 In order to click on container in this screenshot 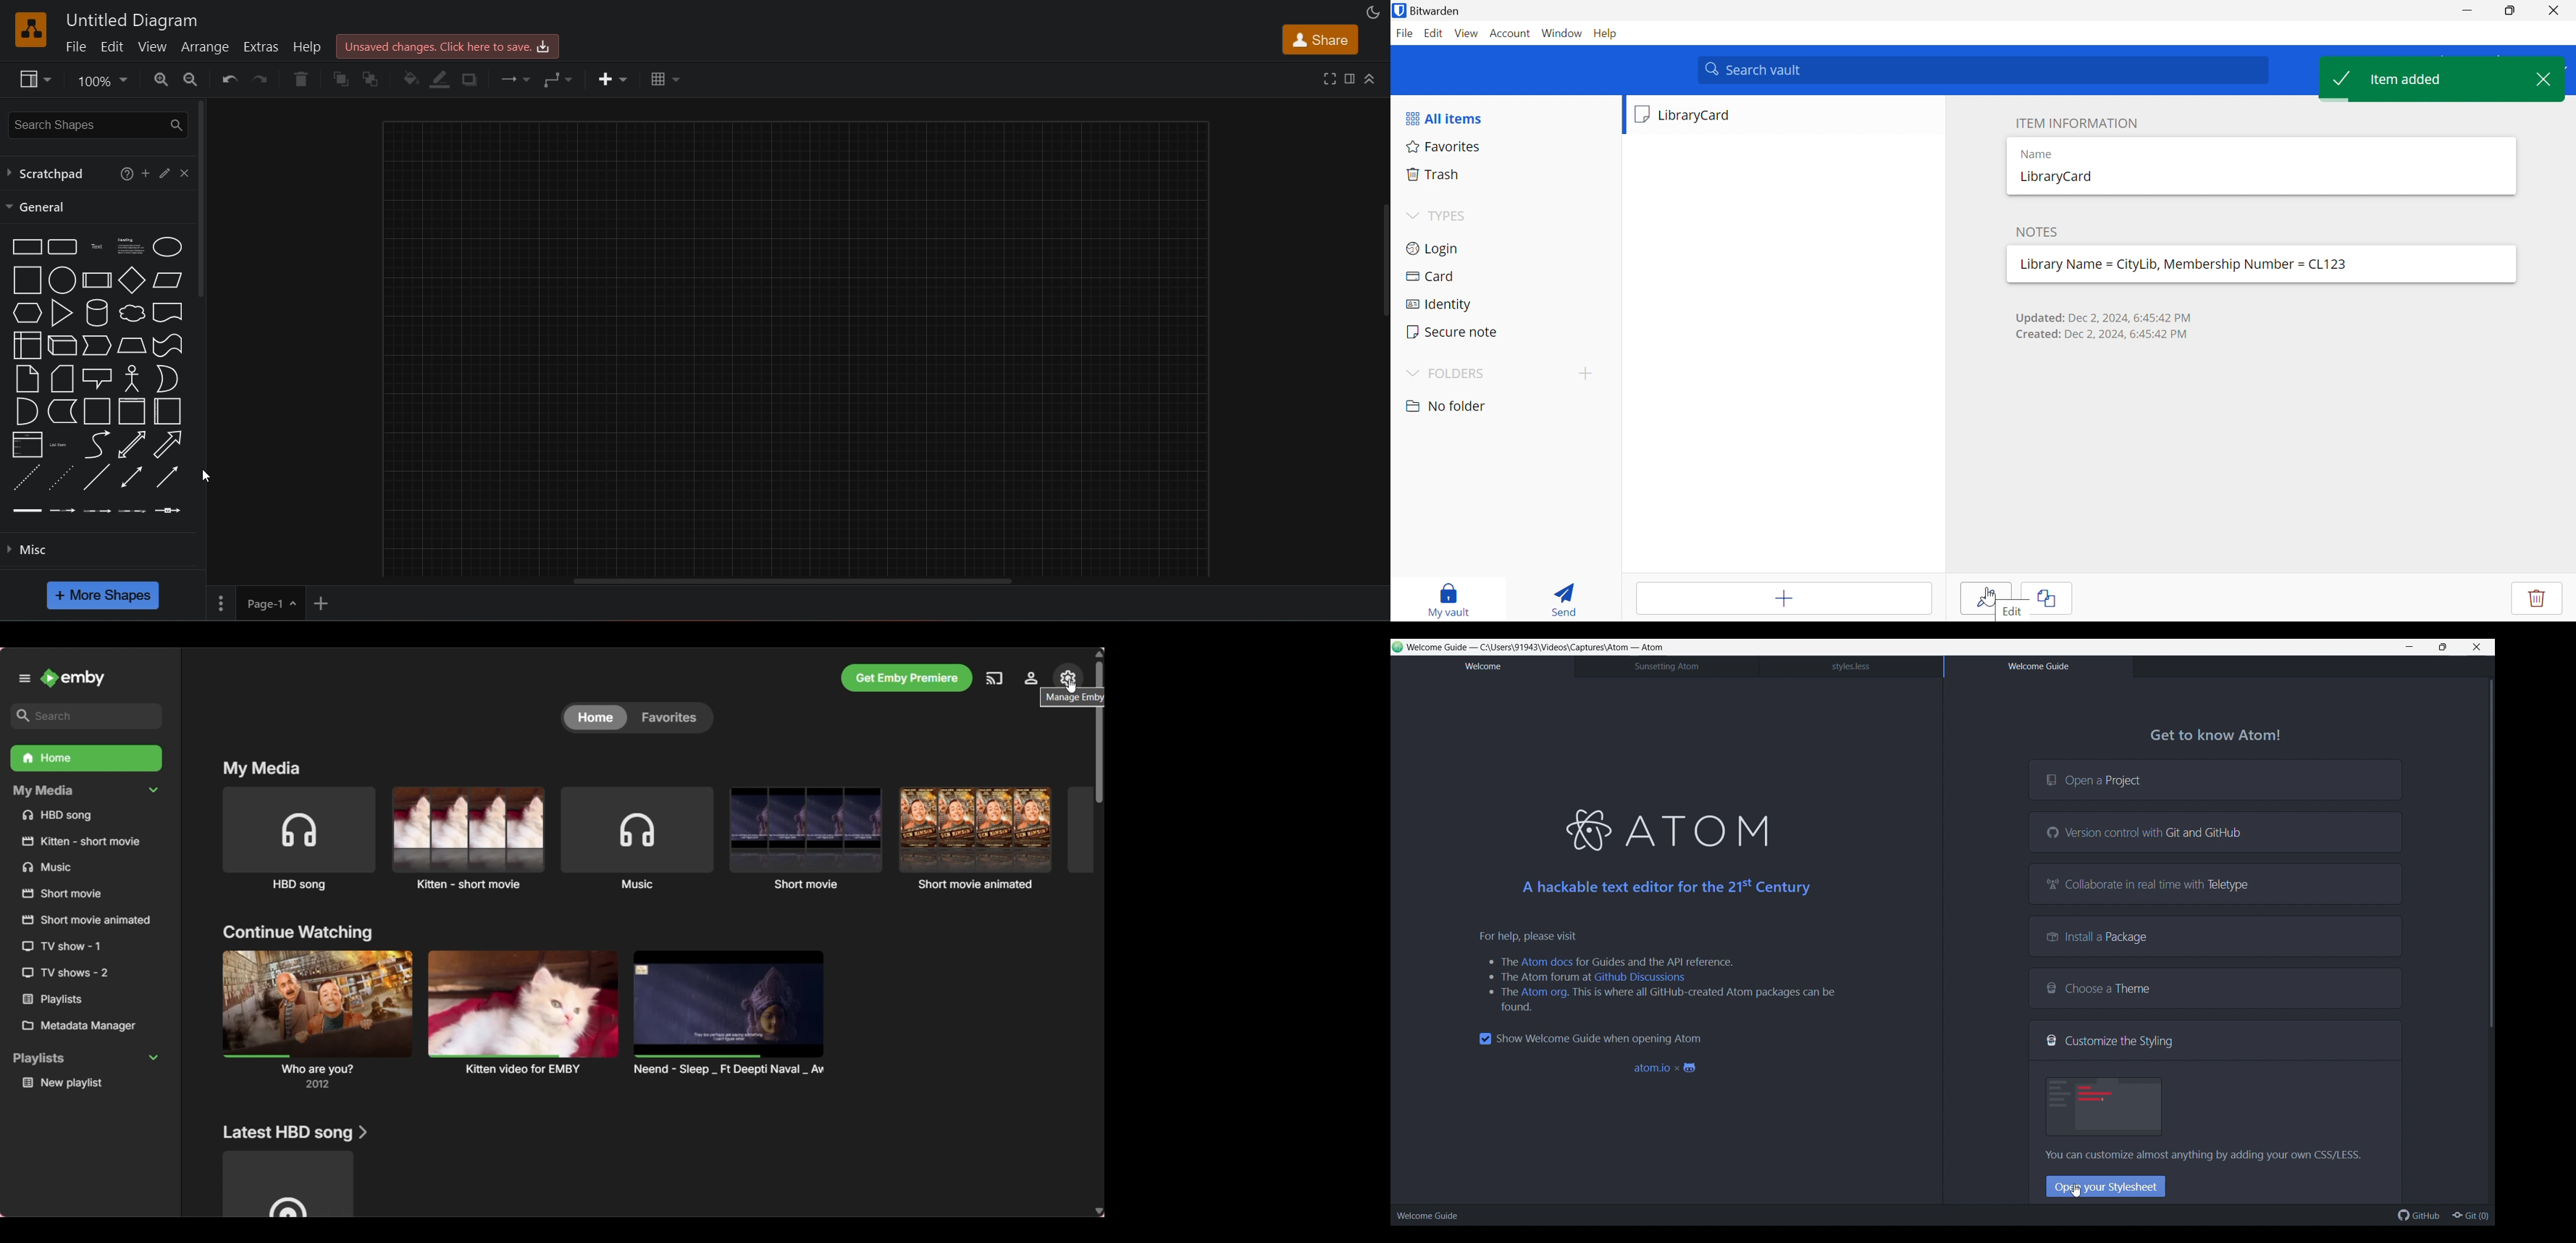, I will do `click(167, 412)`.